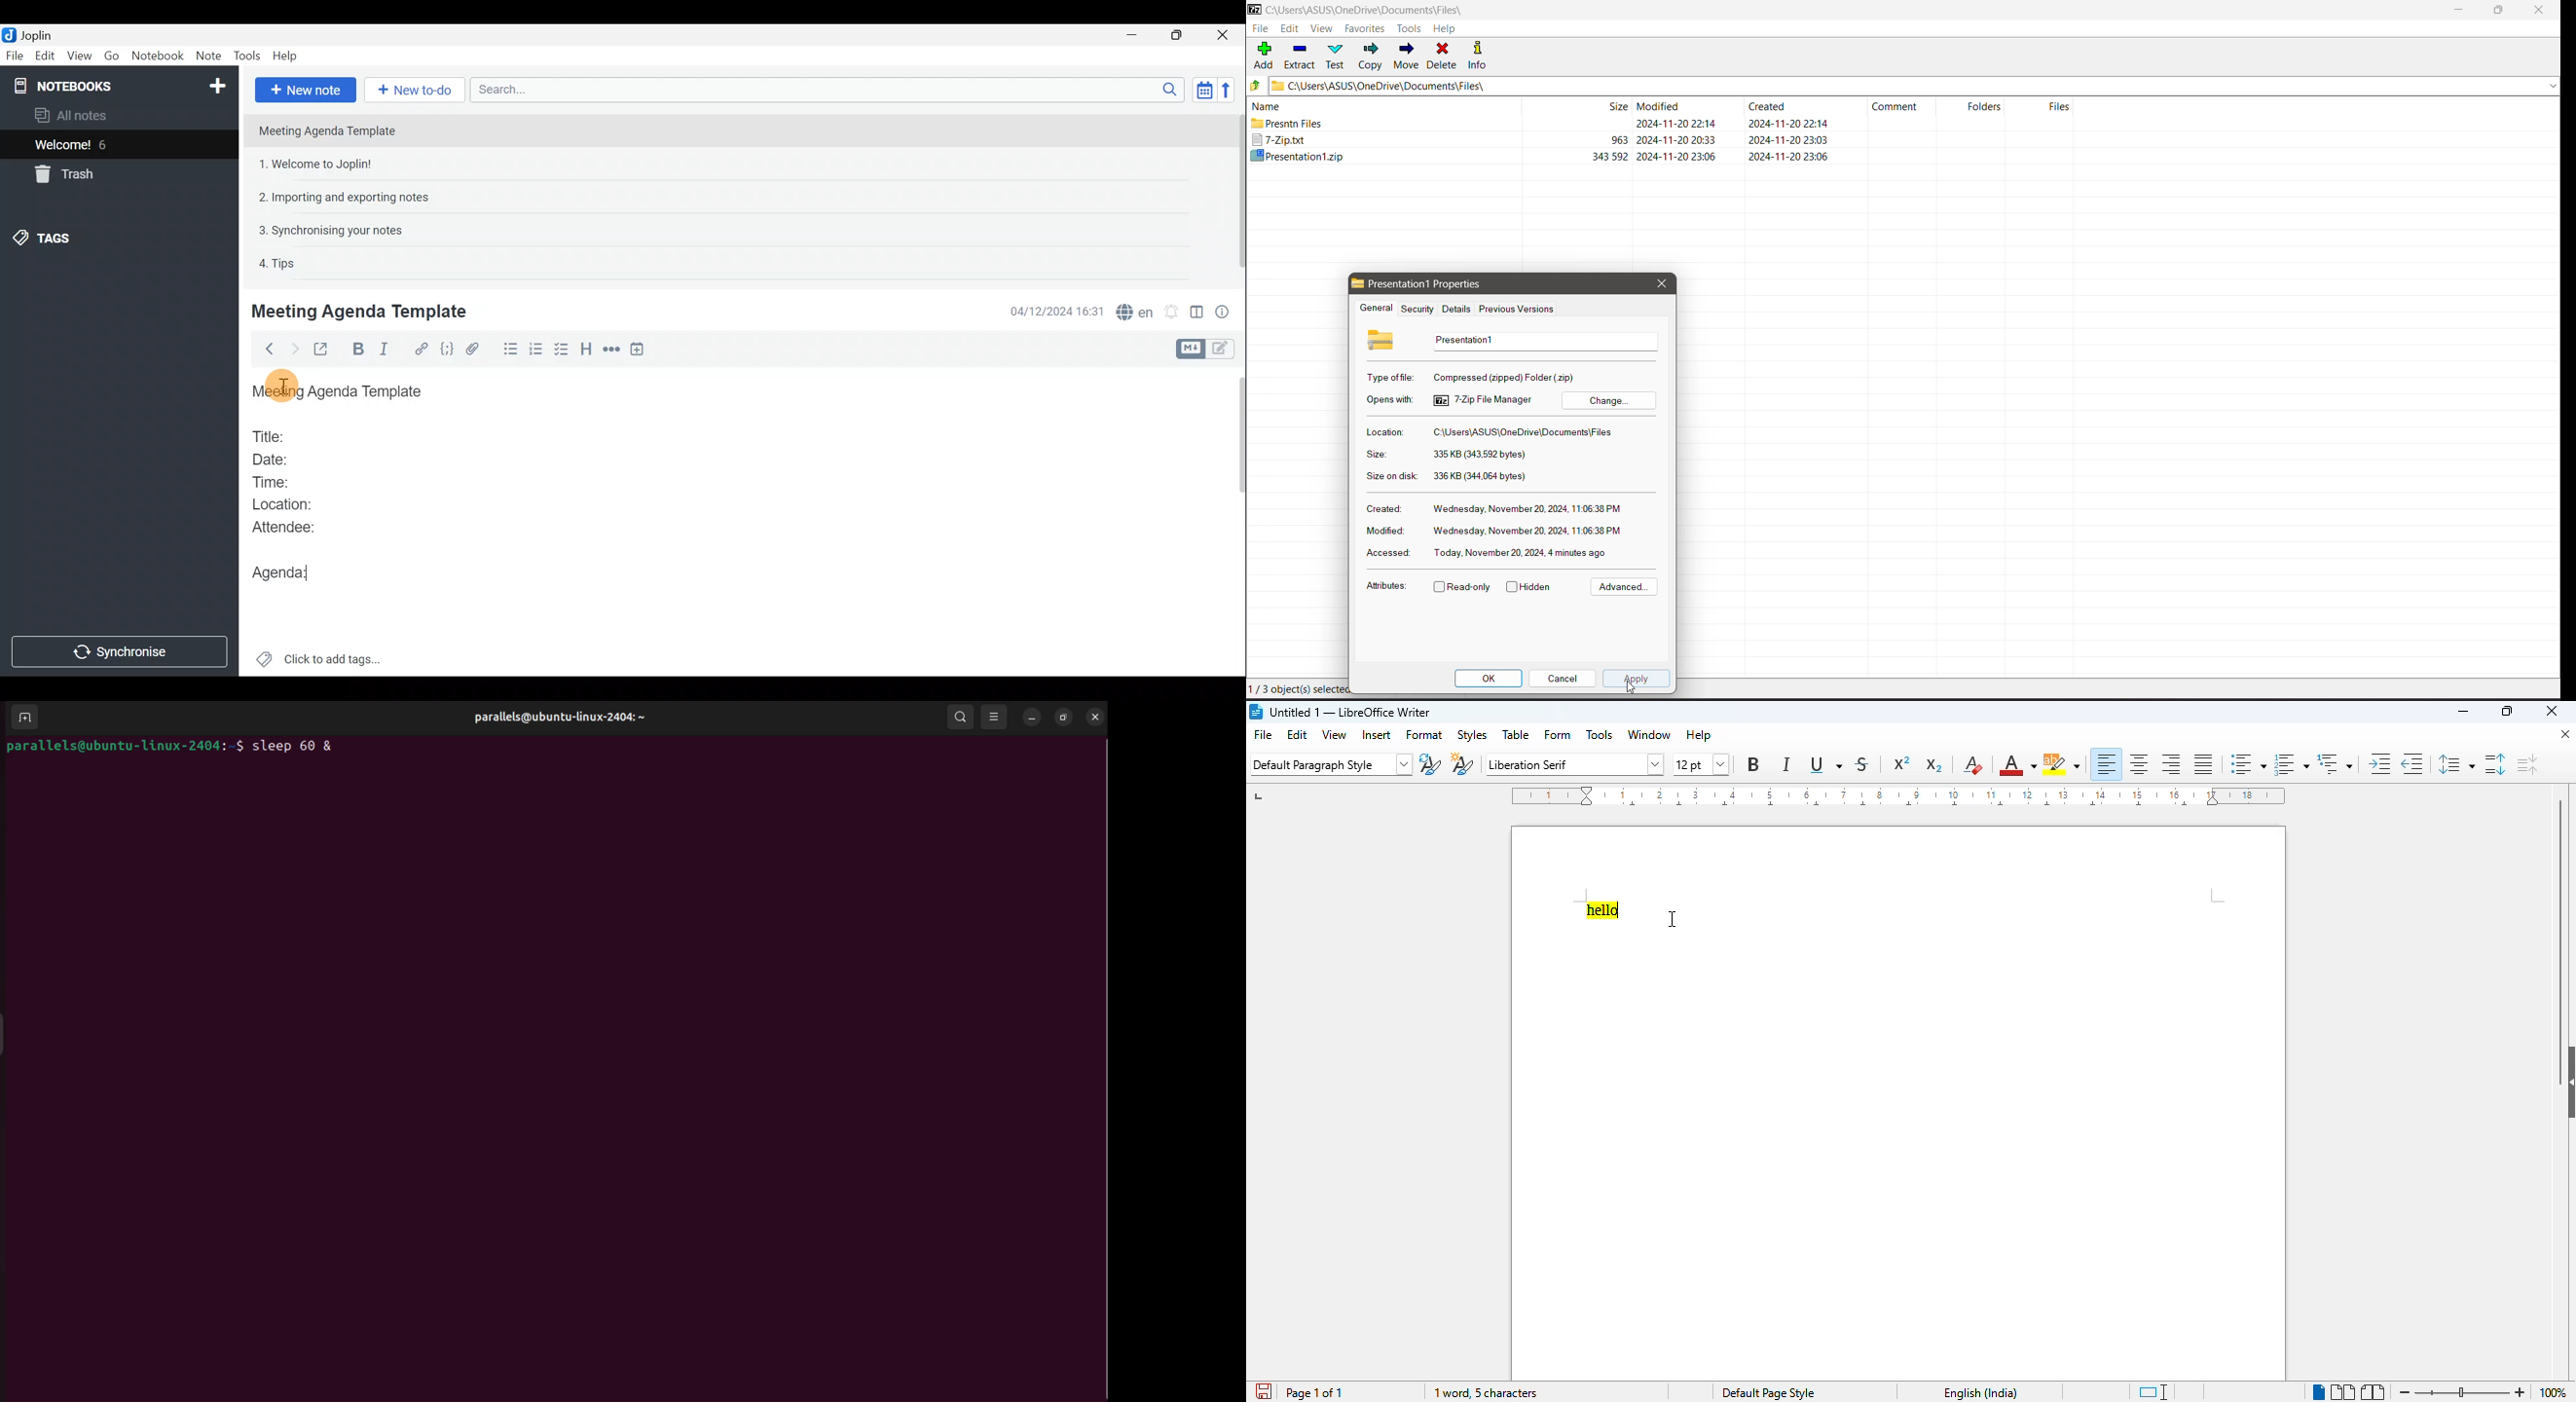 The image size is (2576, 1428). What do you see at coordinates (1516, 734) in the screenshot?
I see `table` at bounding box center [1516, 734].